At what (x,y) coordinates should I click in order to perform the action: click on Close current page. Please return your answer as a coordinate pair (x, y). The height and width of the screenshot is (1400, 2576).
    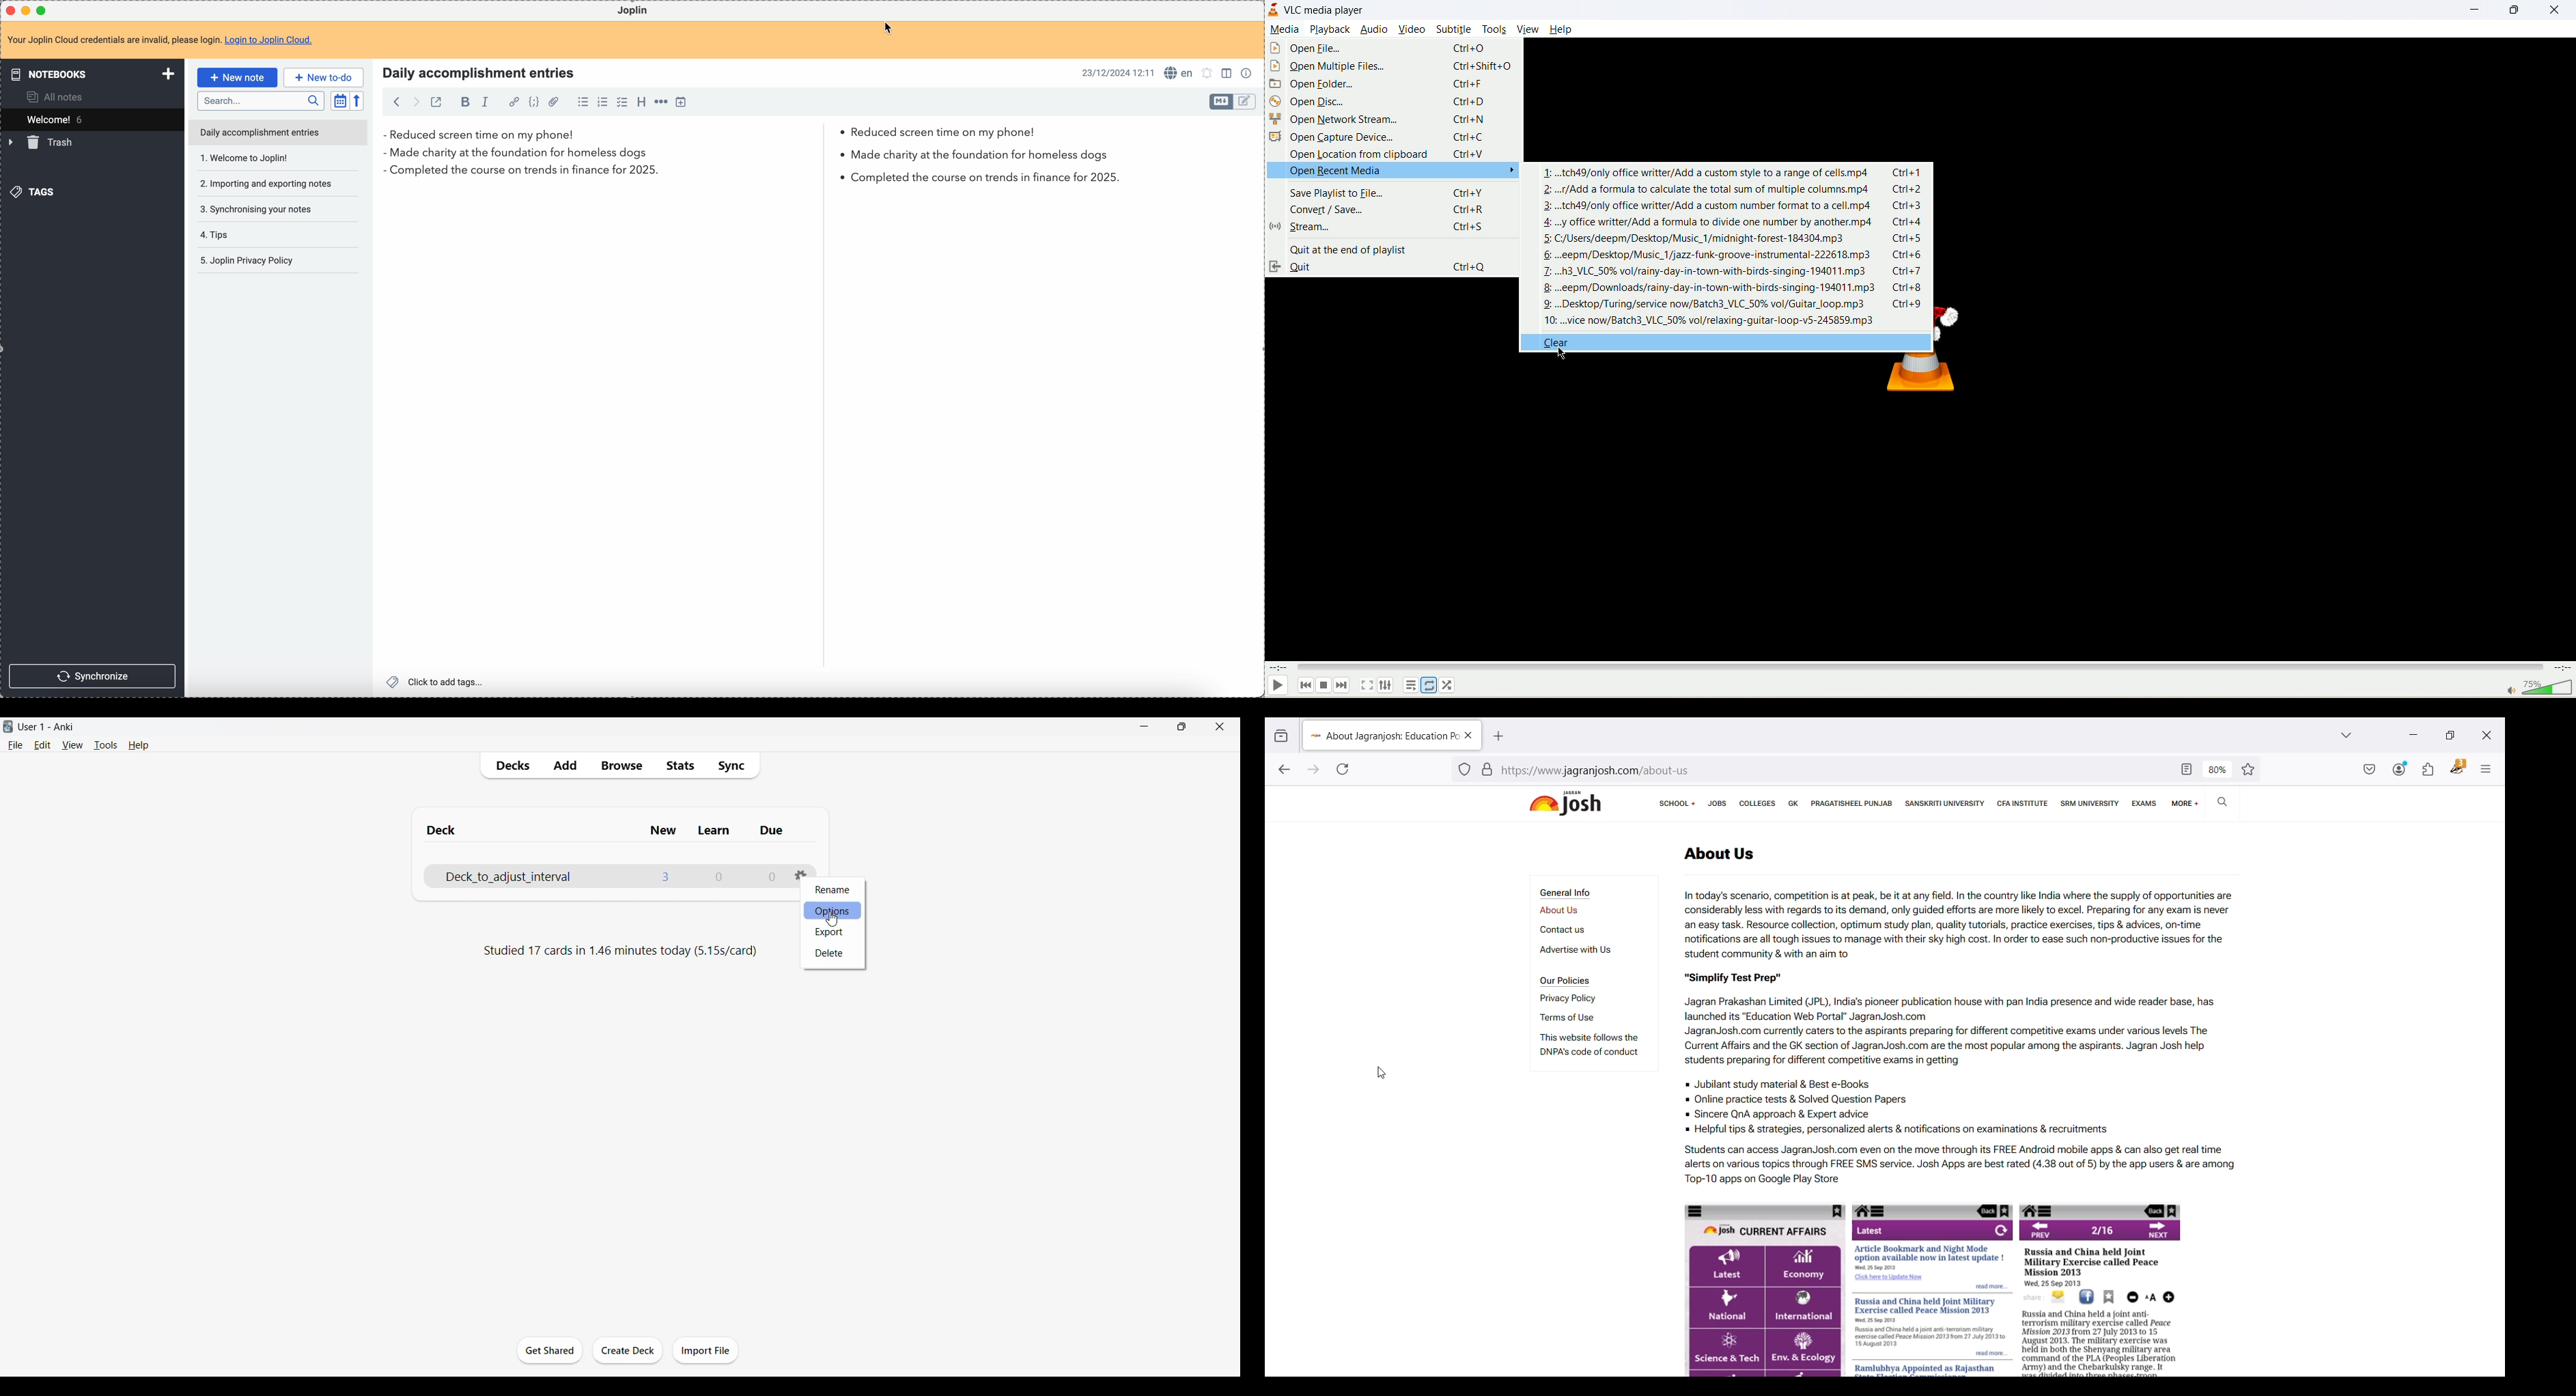
    Looking at the image, I should click on (1466, 735).